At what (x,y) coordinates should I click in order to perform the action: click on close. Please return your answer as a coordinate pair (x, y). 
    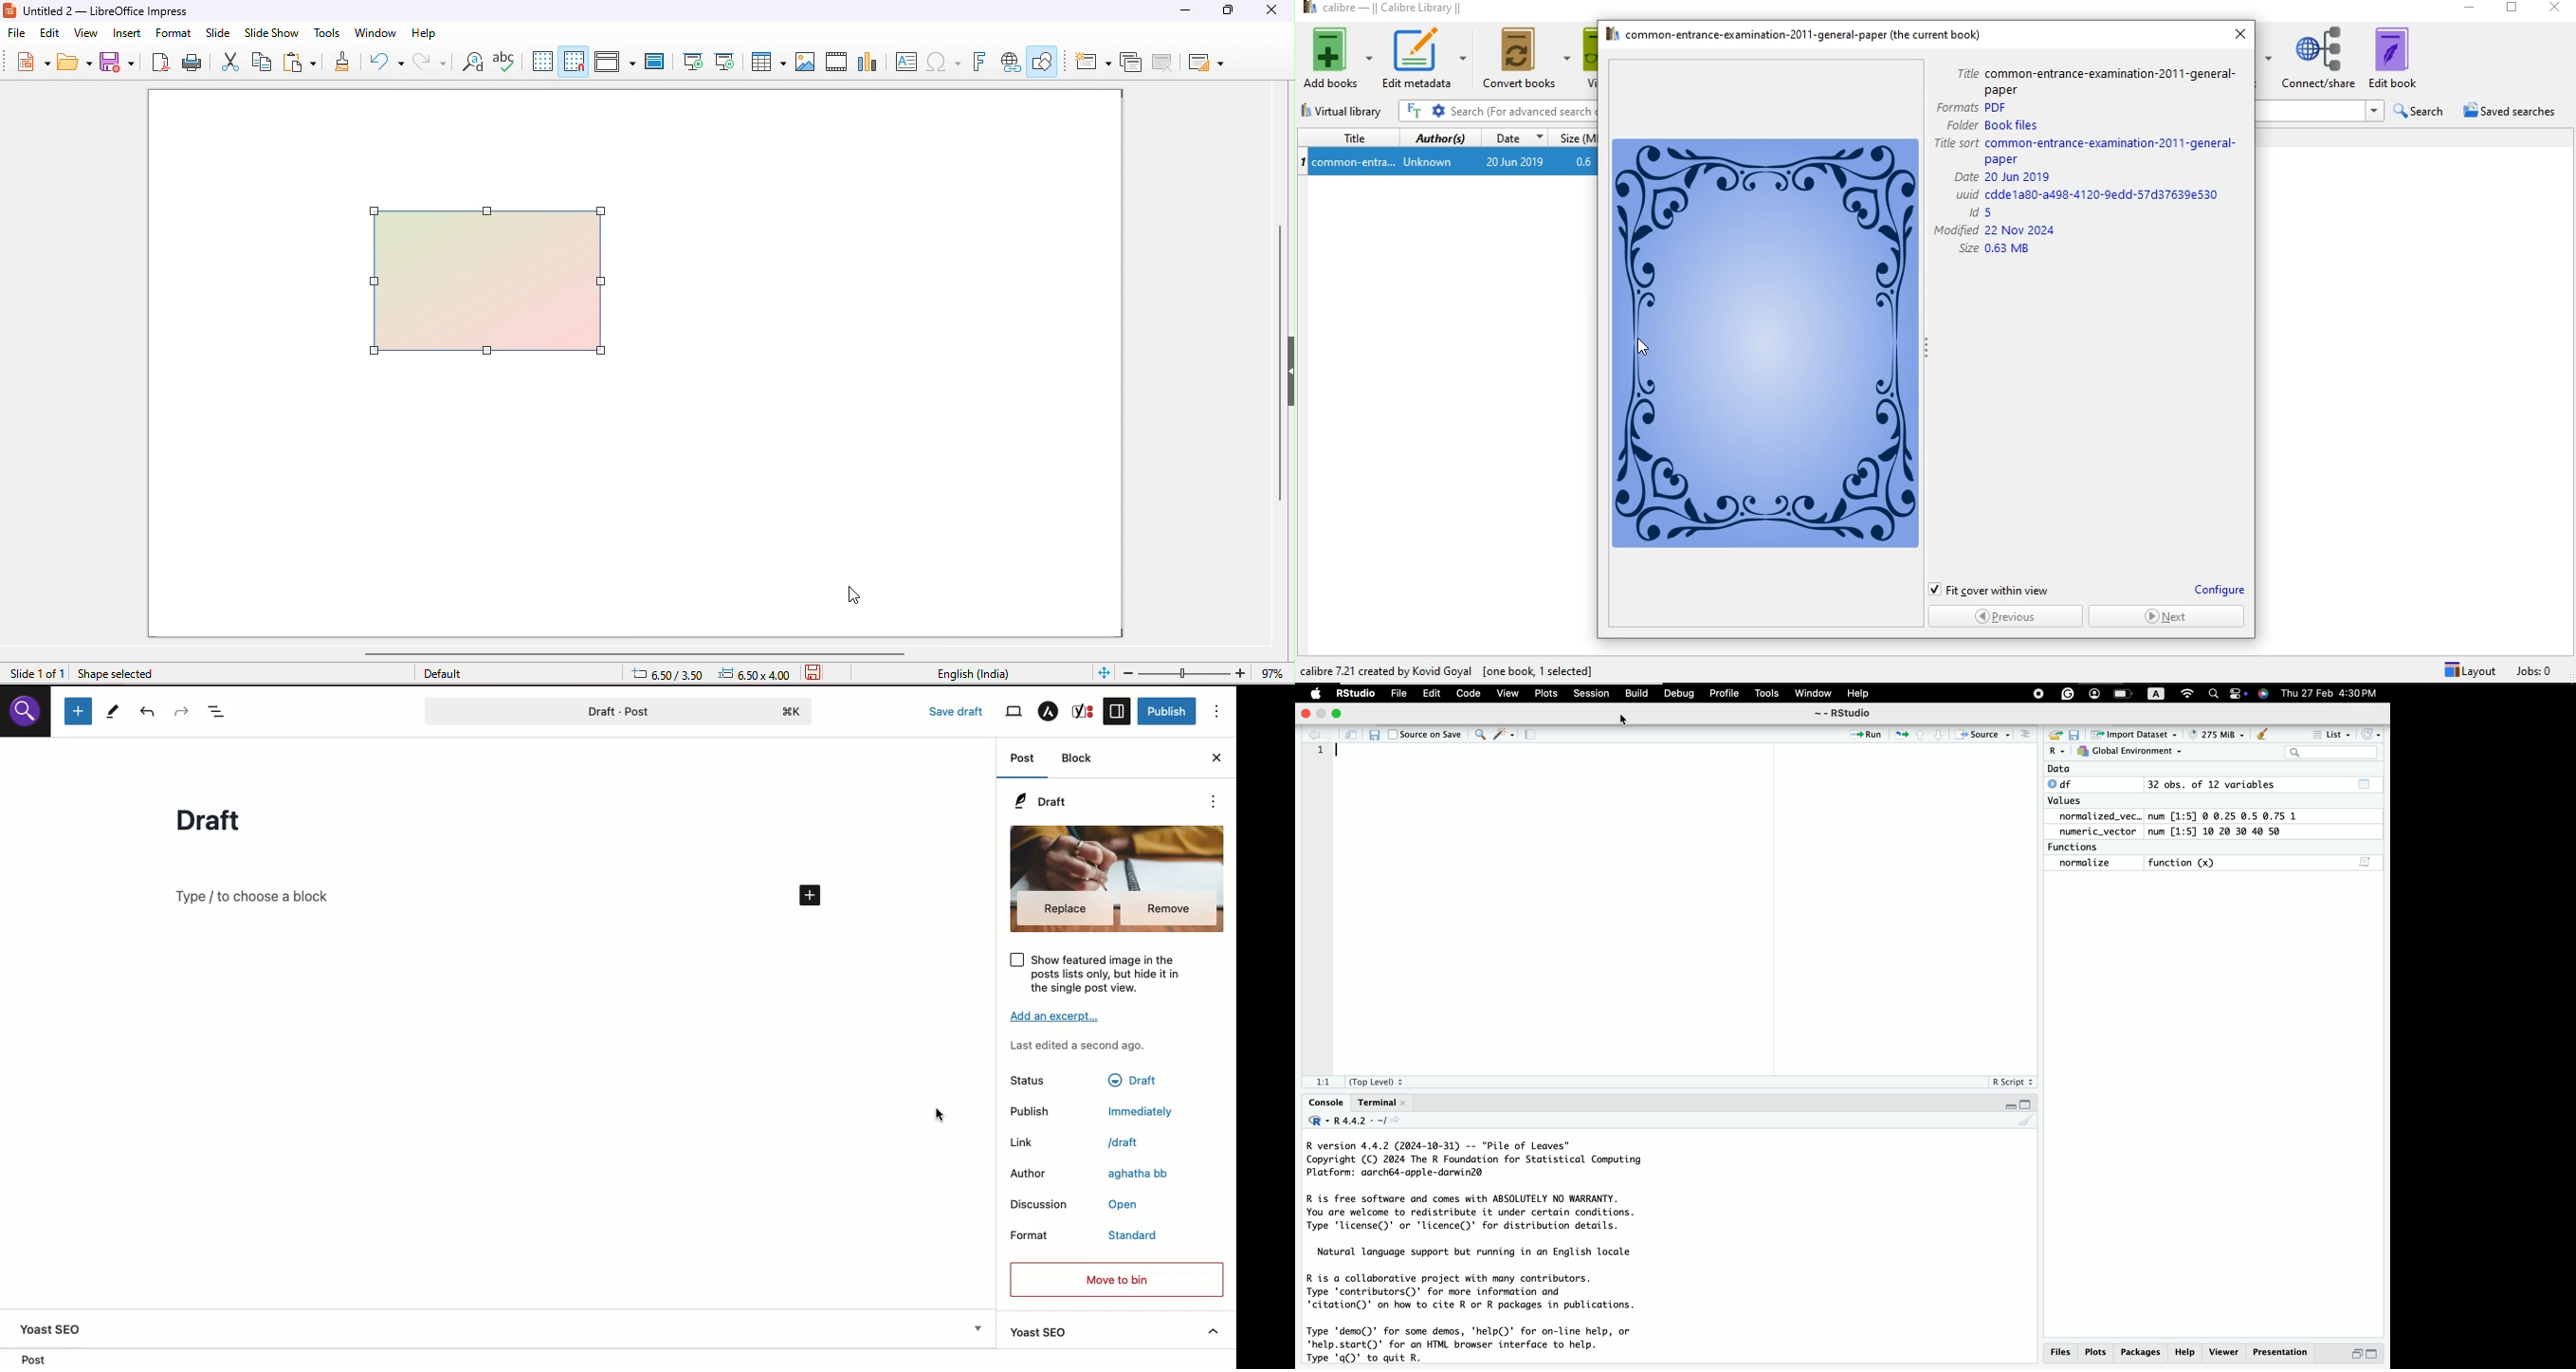
    Looking at the image, I should click on (1270, 10).